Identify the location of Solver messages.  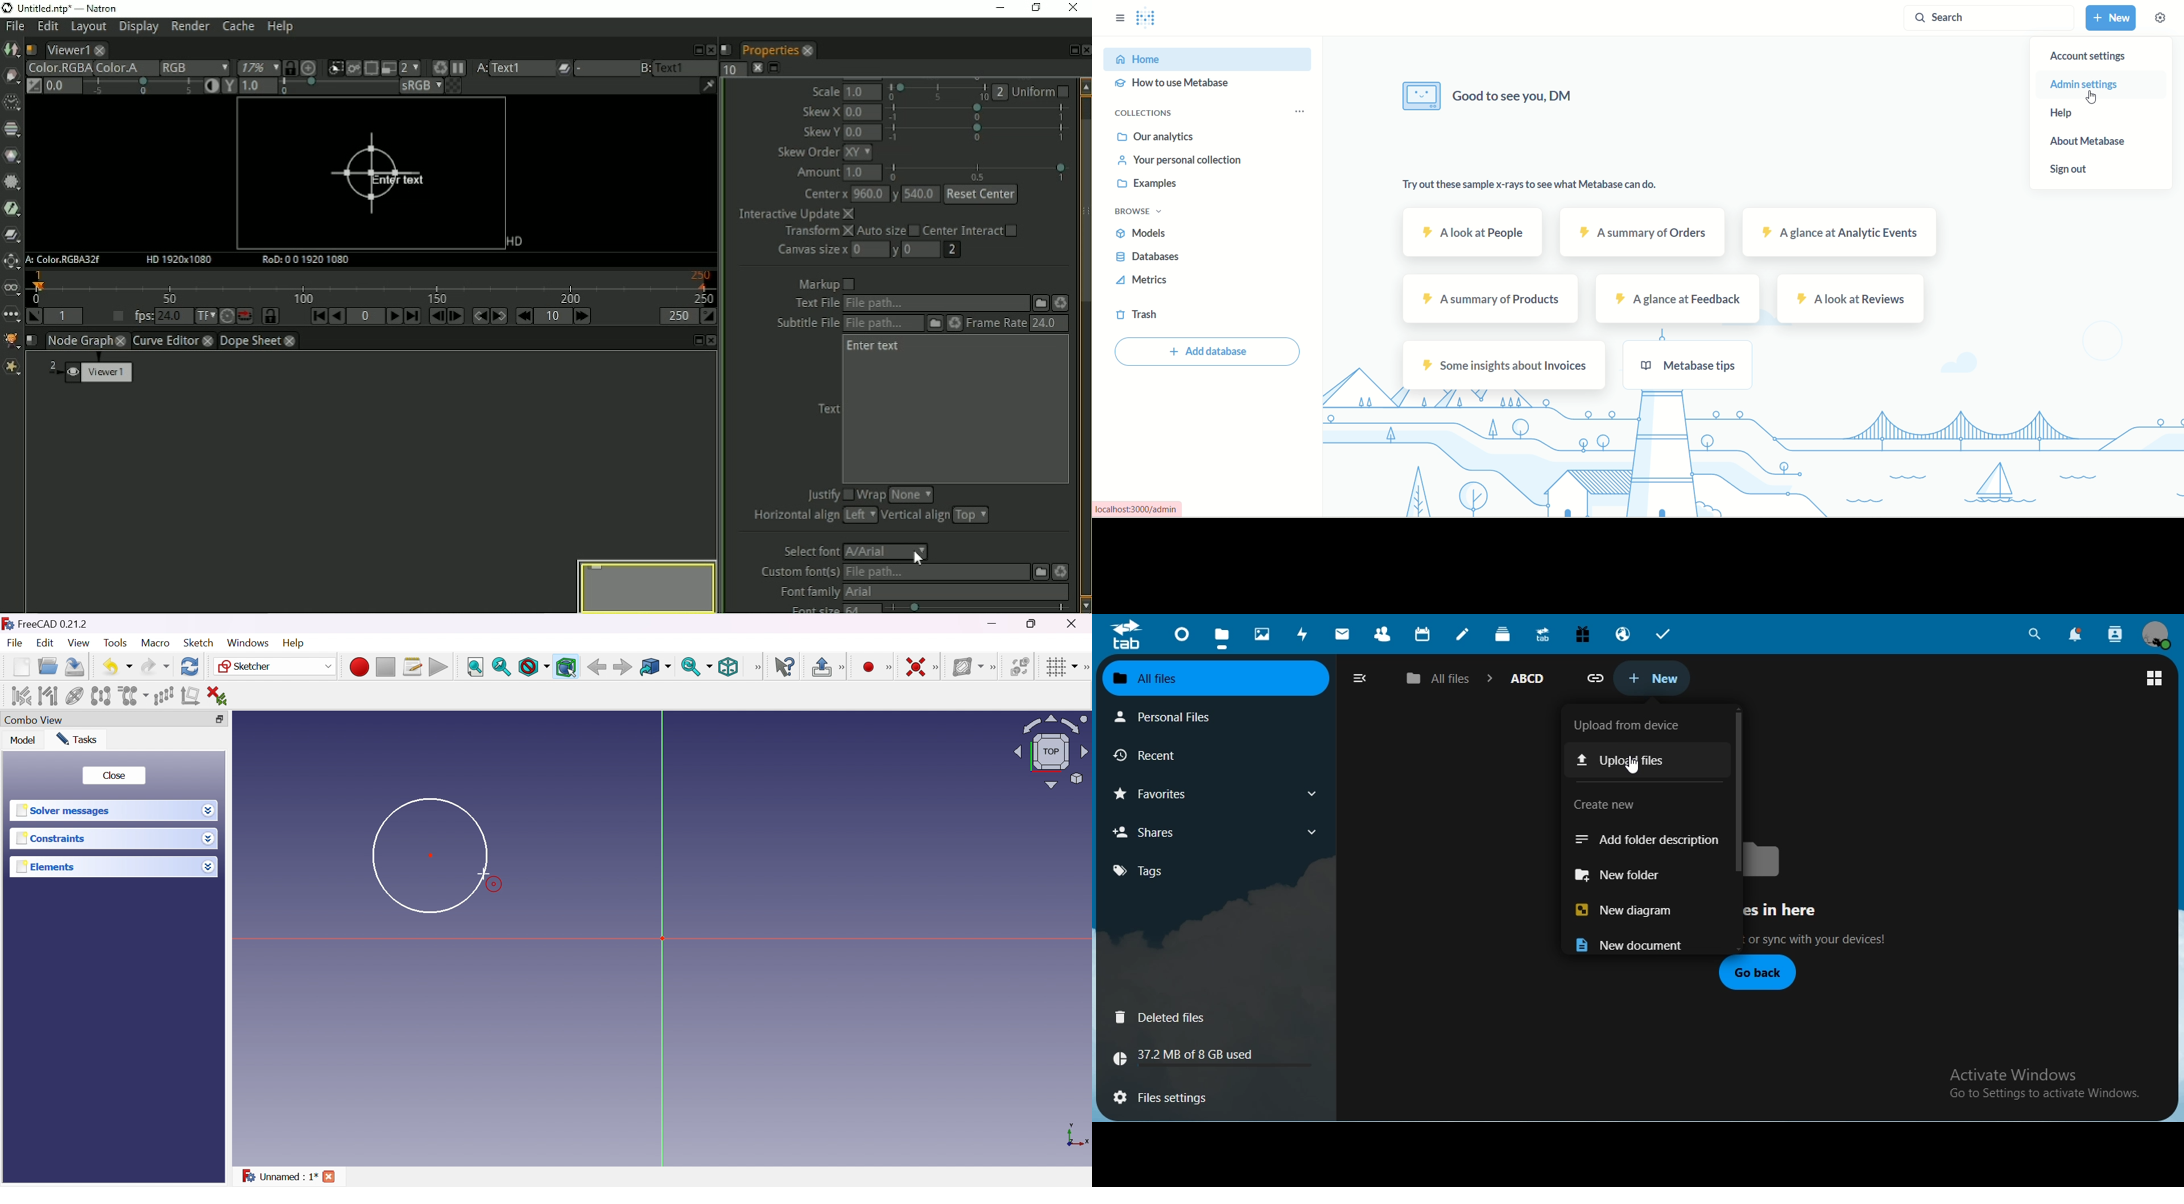
(65, 809).